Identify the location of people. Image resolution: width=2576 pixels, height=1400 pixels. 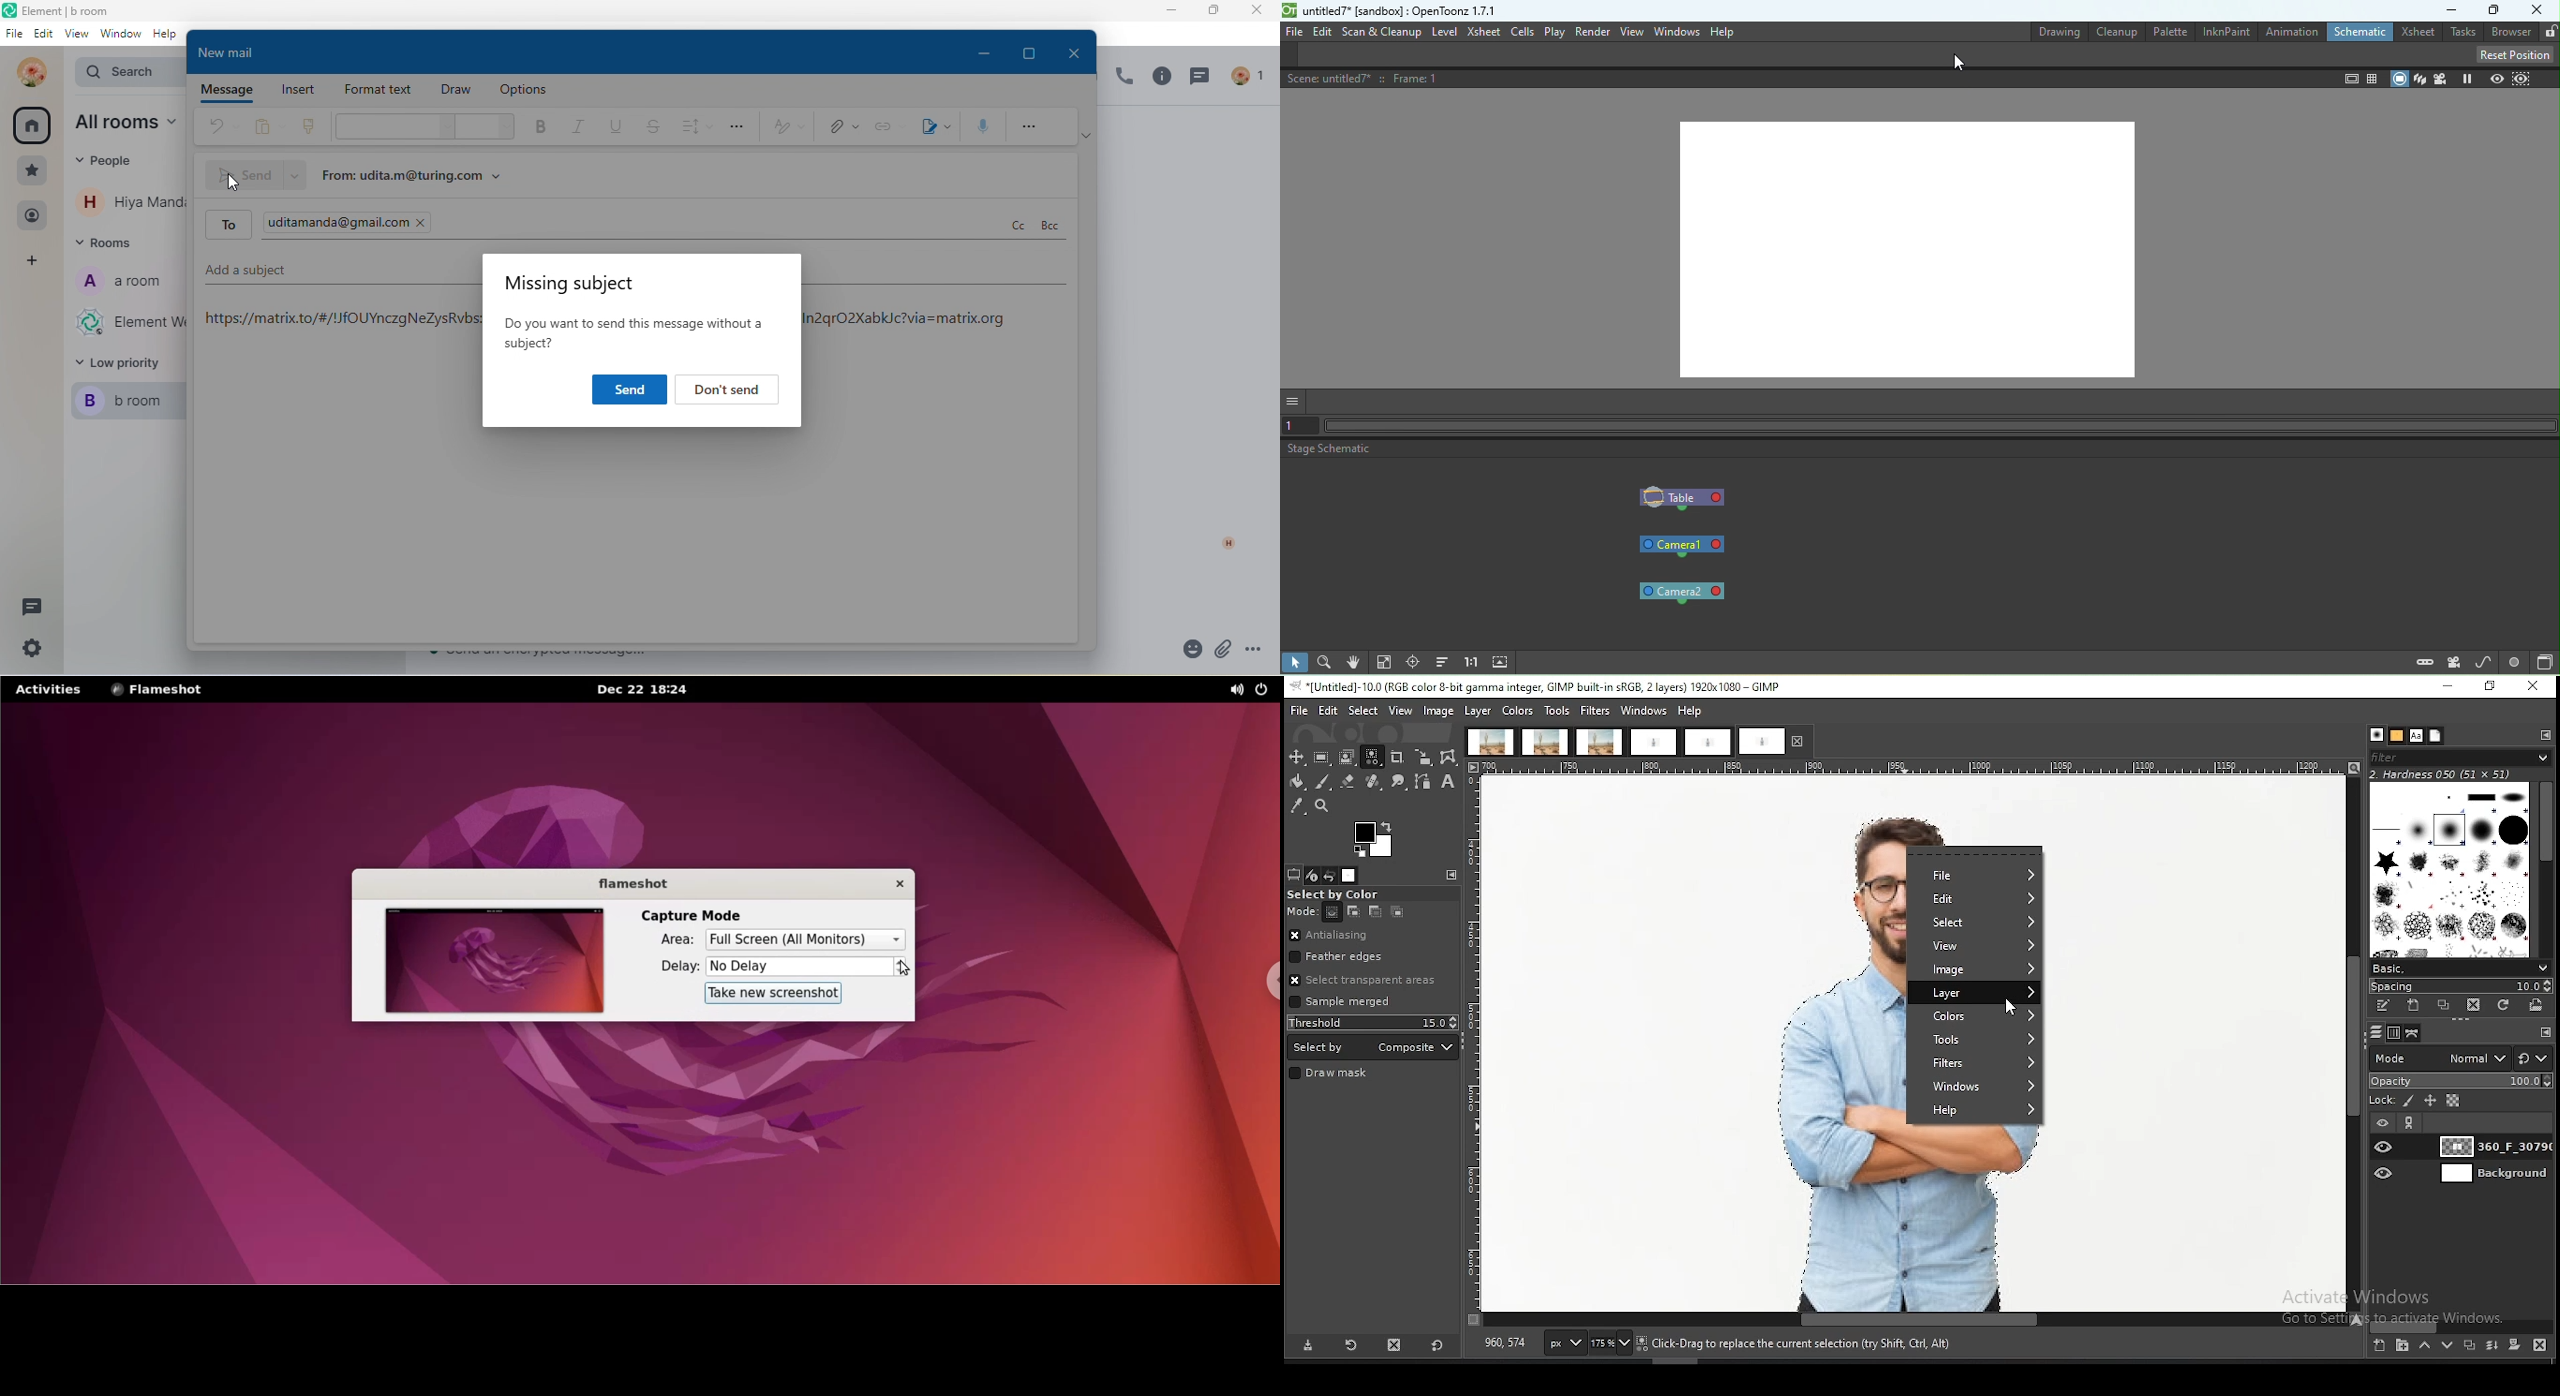
(1251, 74).